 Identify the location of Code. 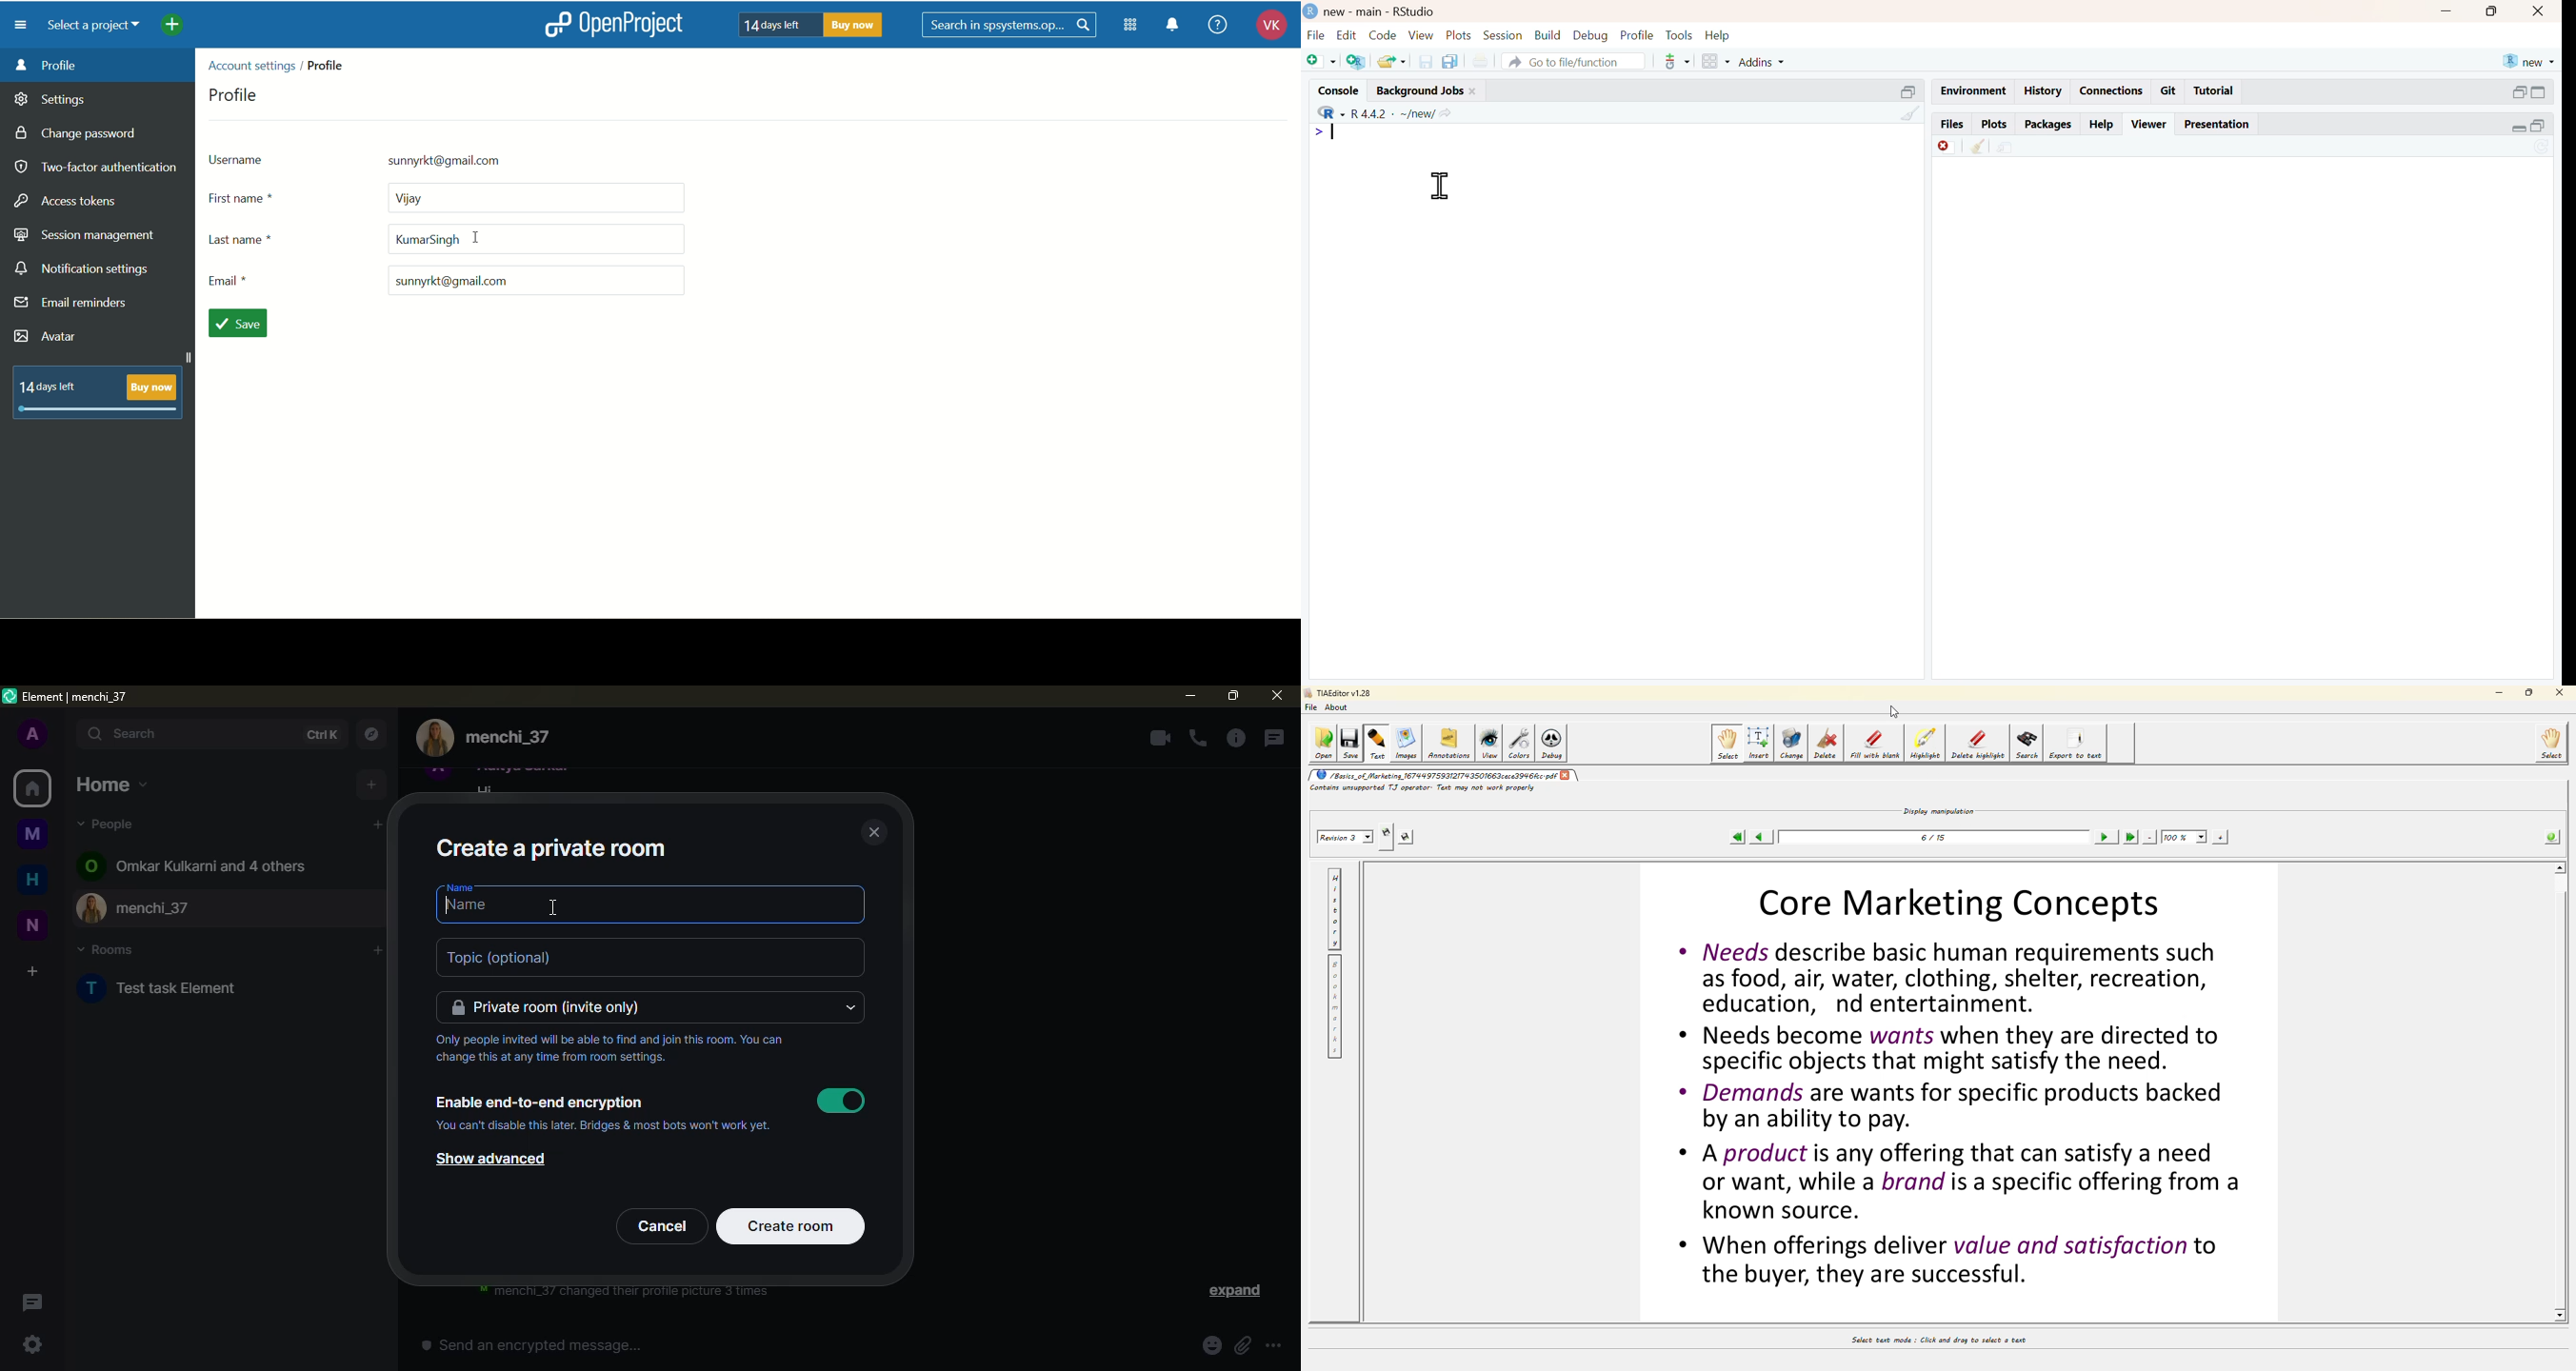
(1382, 34).